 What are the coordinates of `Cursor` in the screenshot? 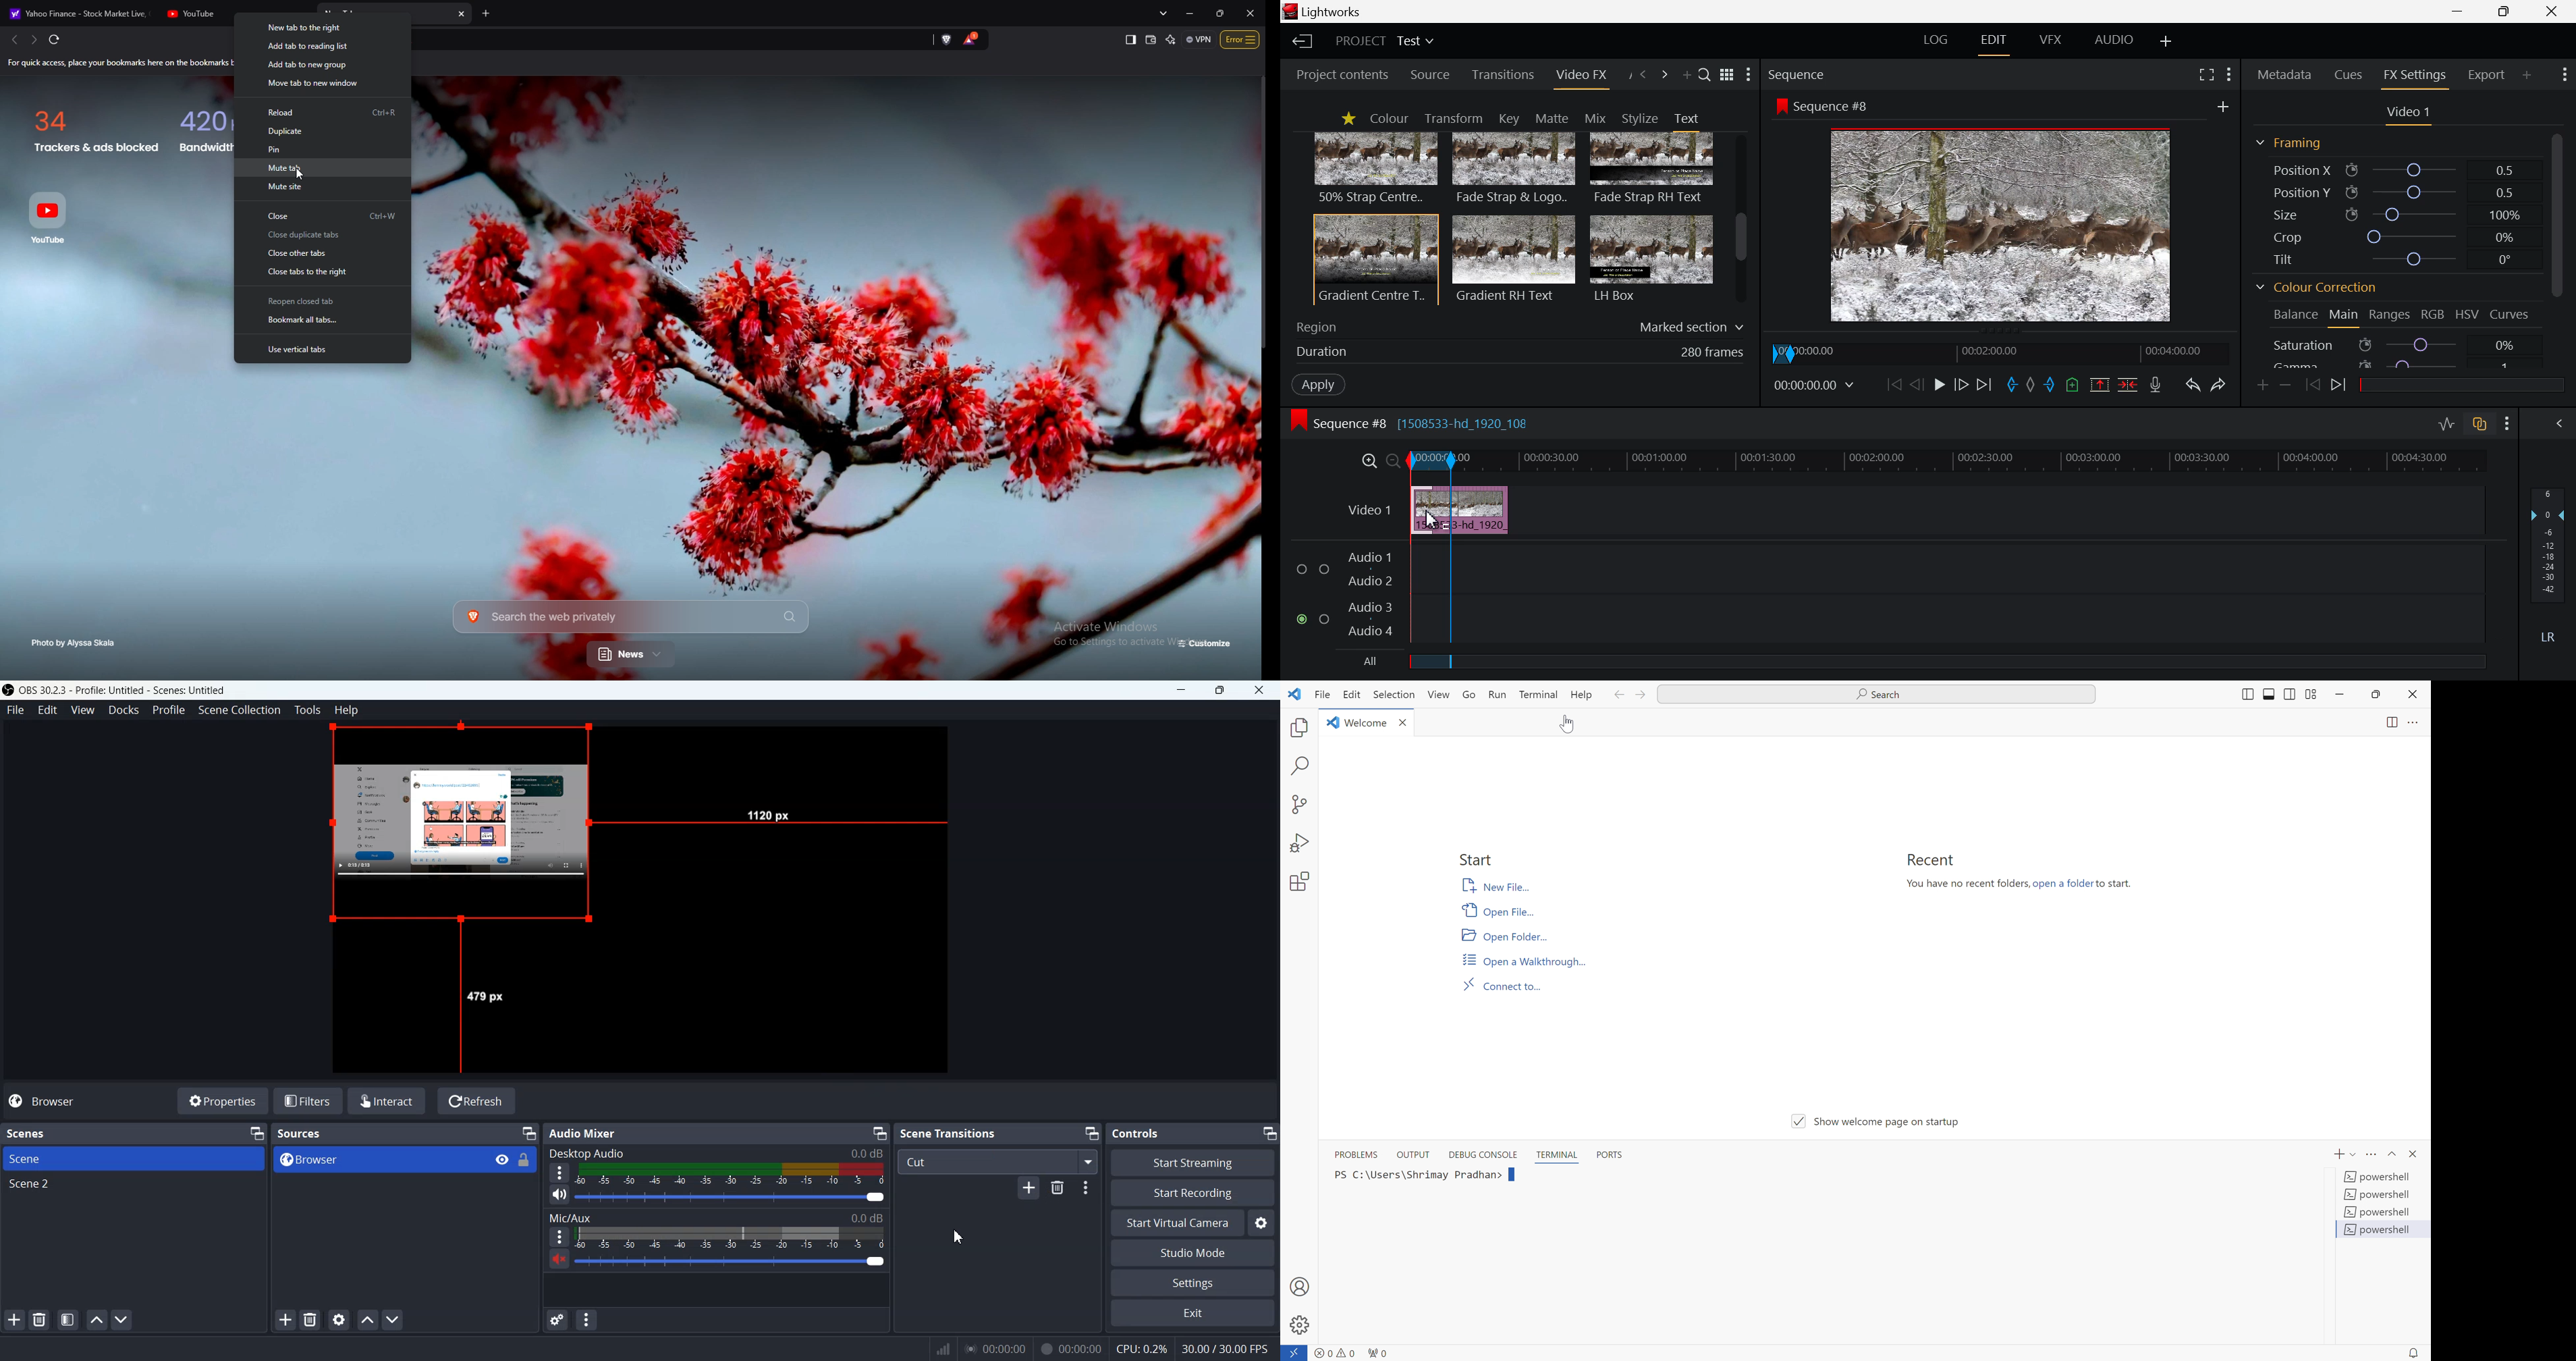 It's located at (302, 174).